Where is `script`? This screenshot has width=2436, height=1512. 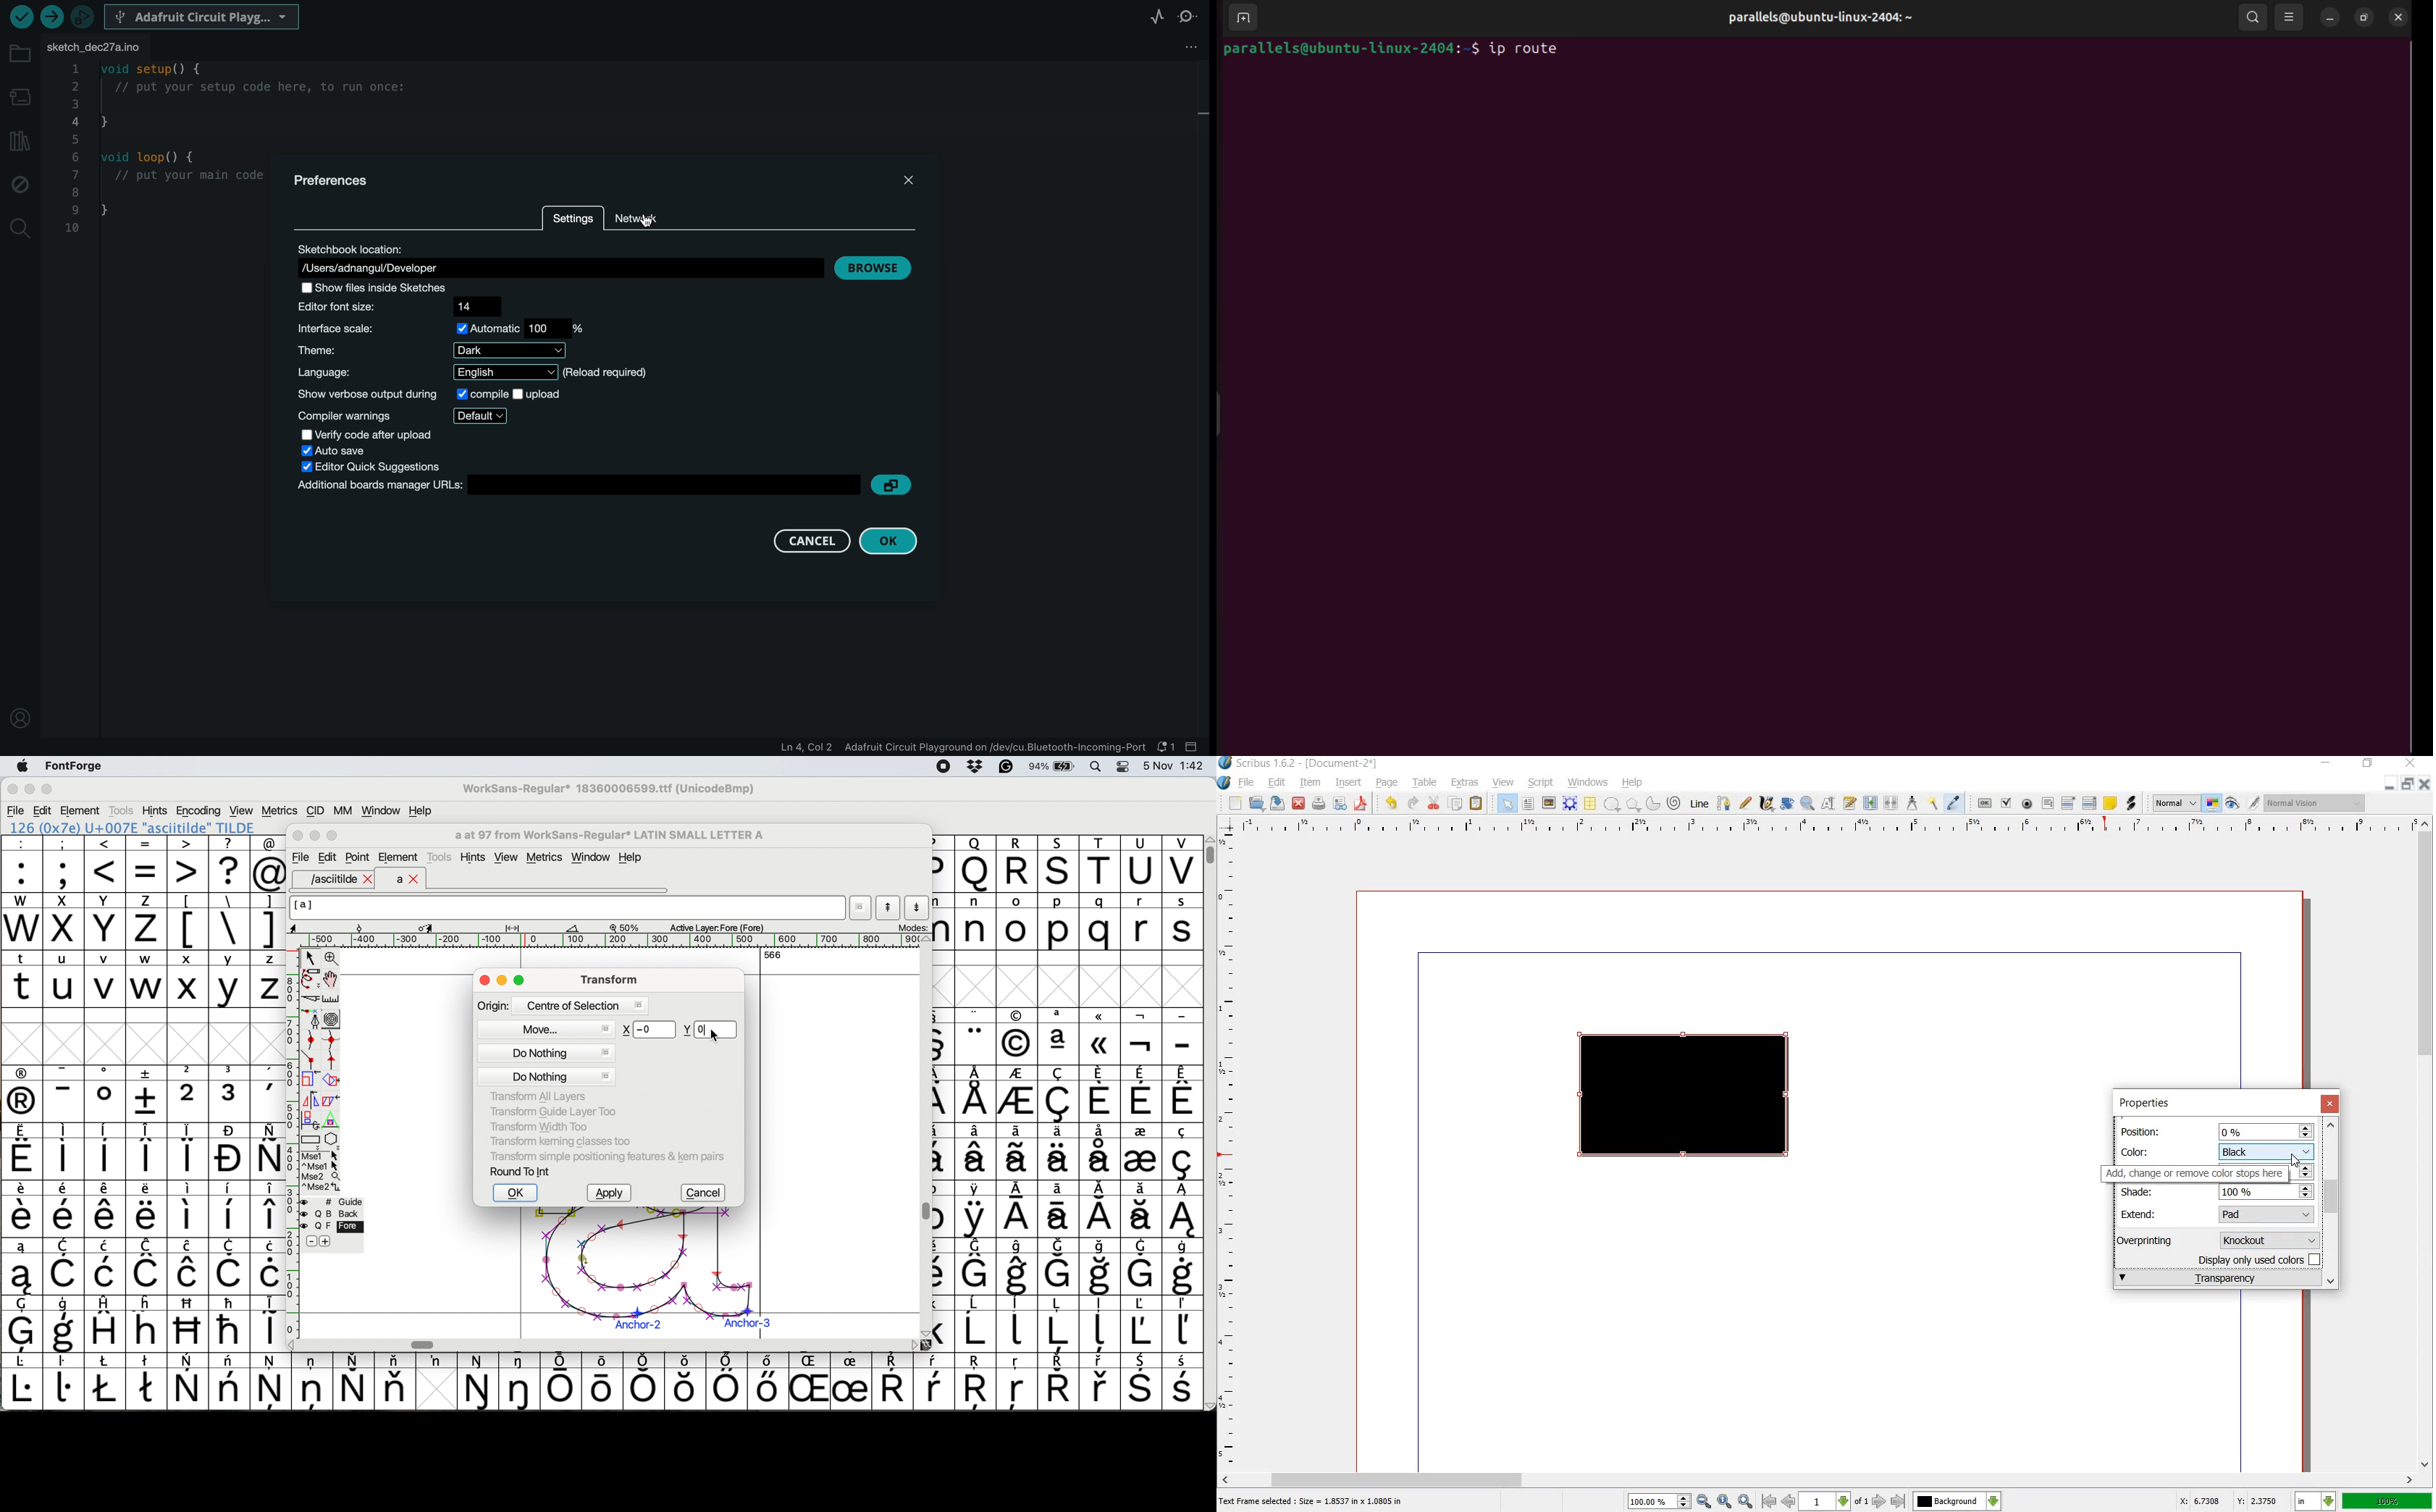 script is located at coordinates (1542, 783).